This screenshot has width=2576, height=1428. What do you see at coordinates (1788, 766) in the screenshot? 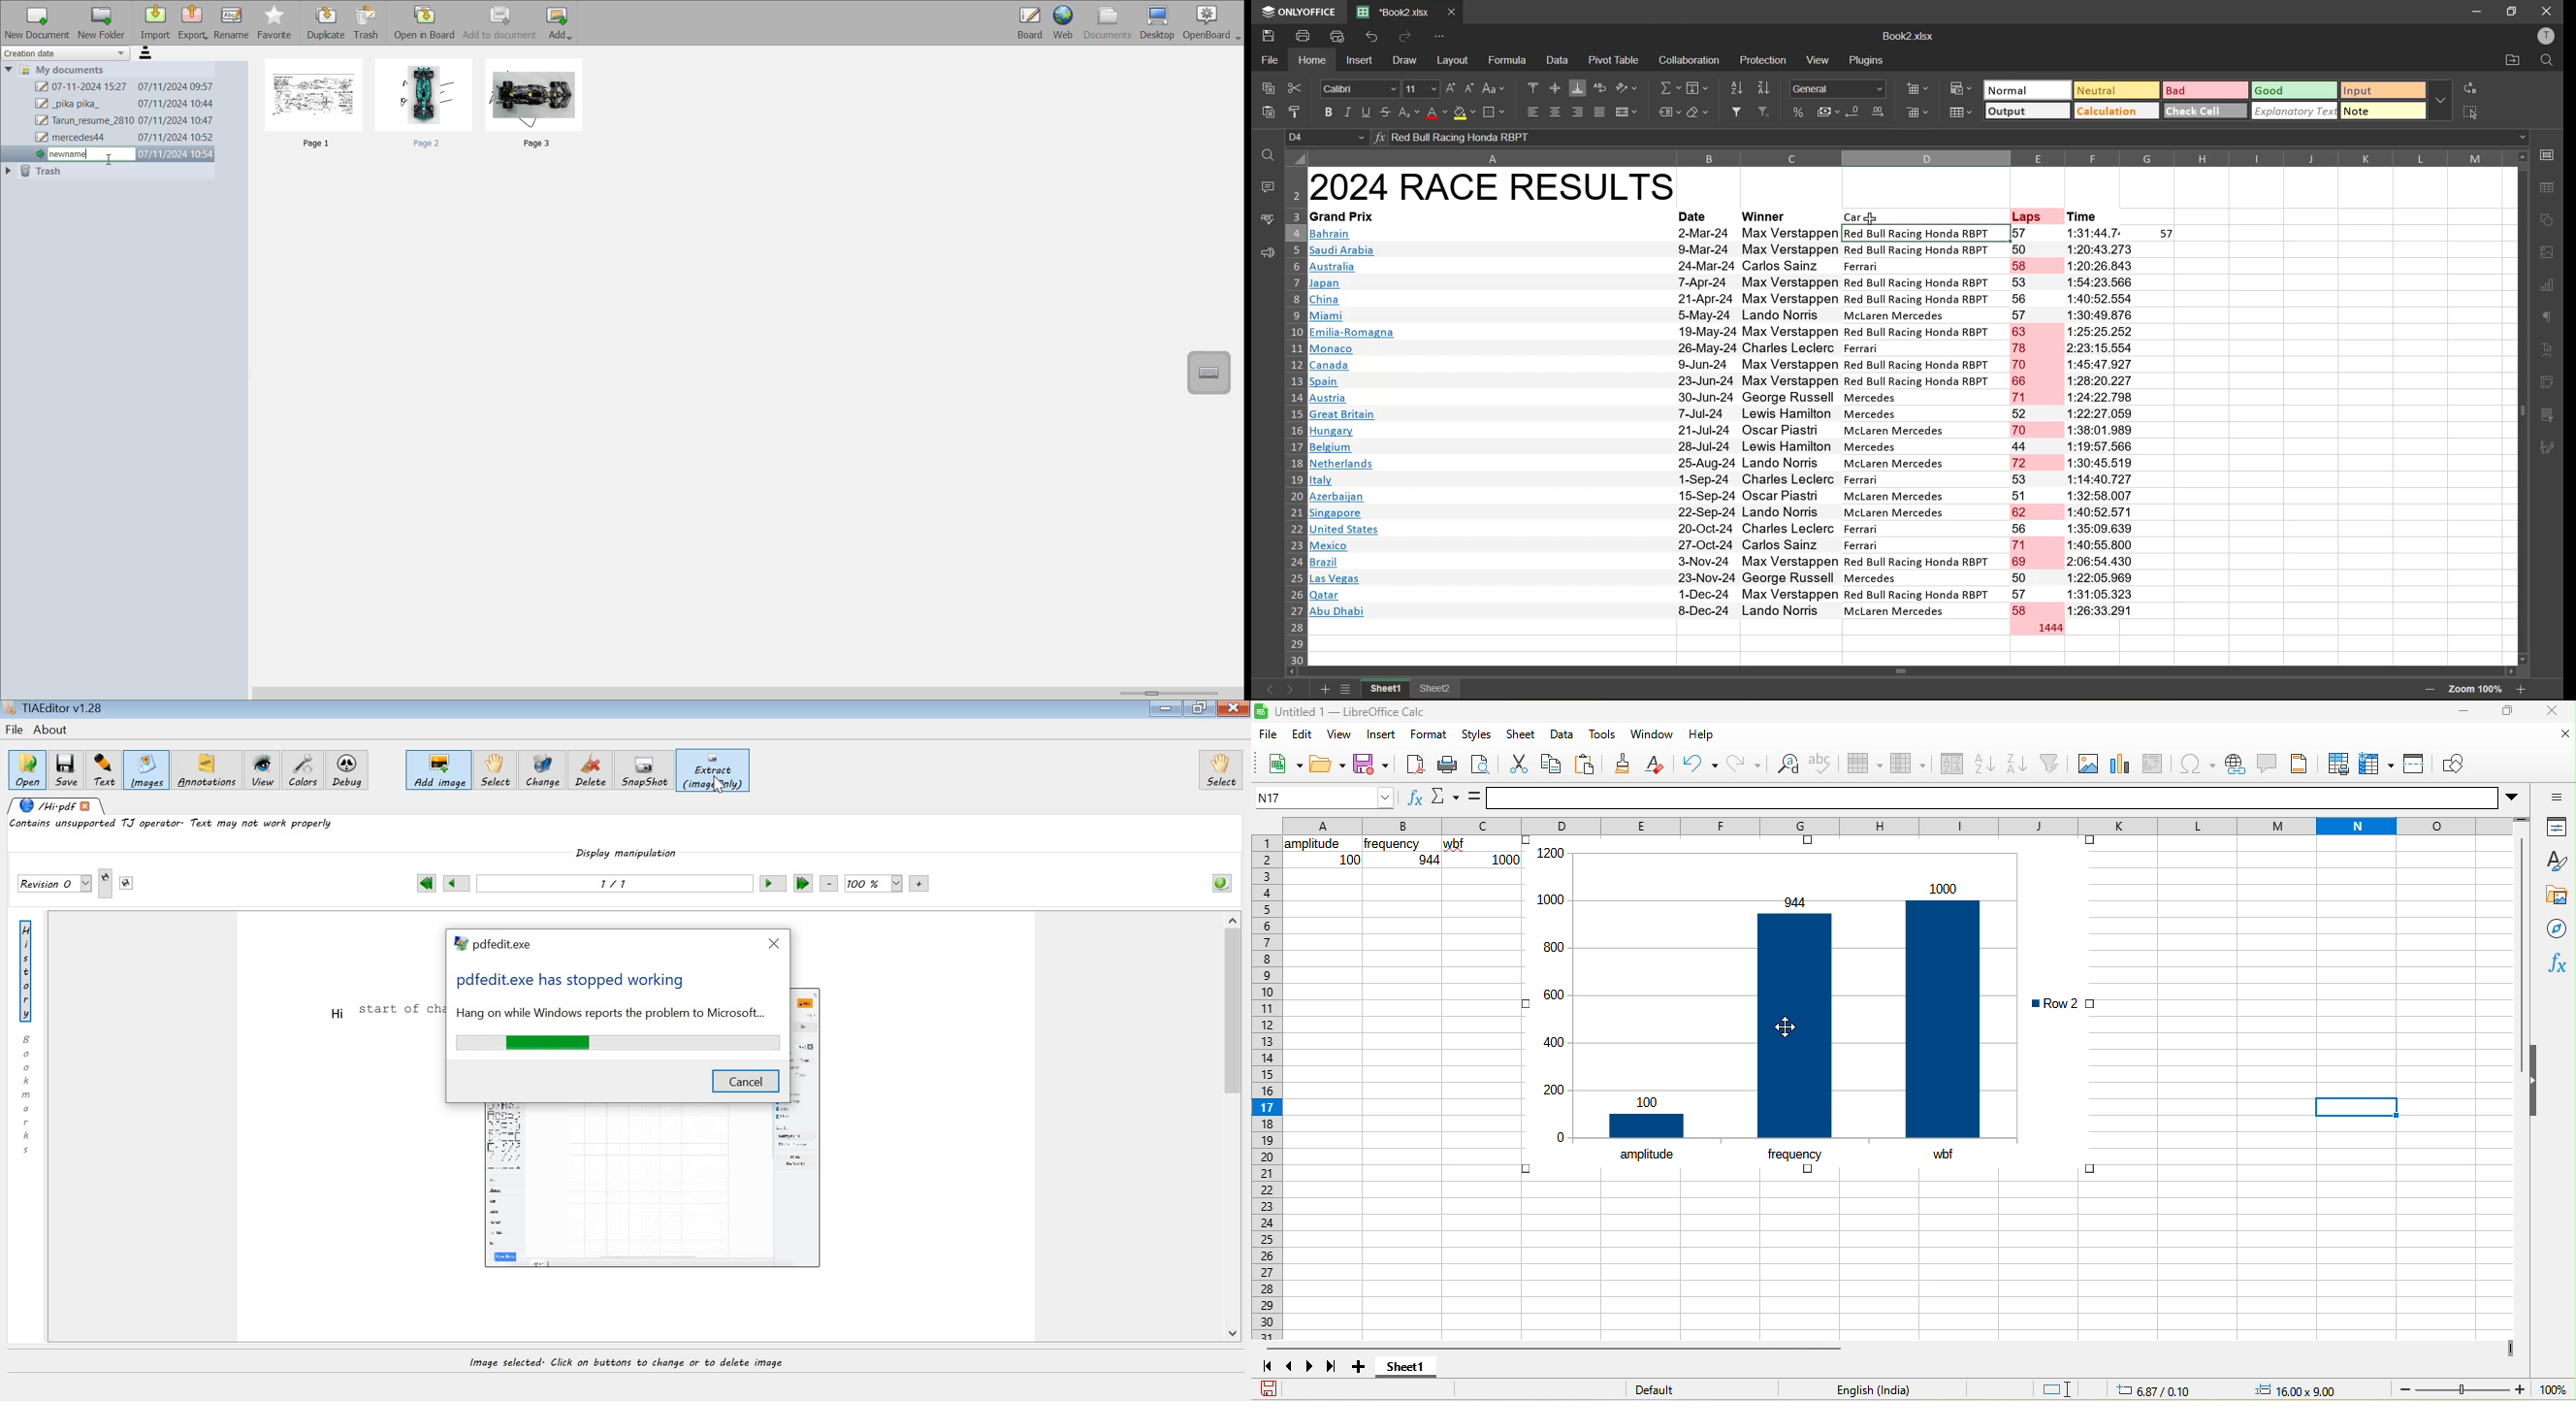
I see `find and replace` at bounding box center [1788, 766].